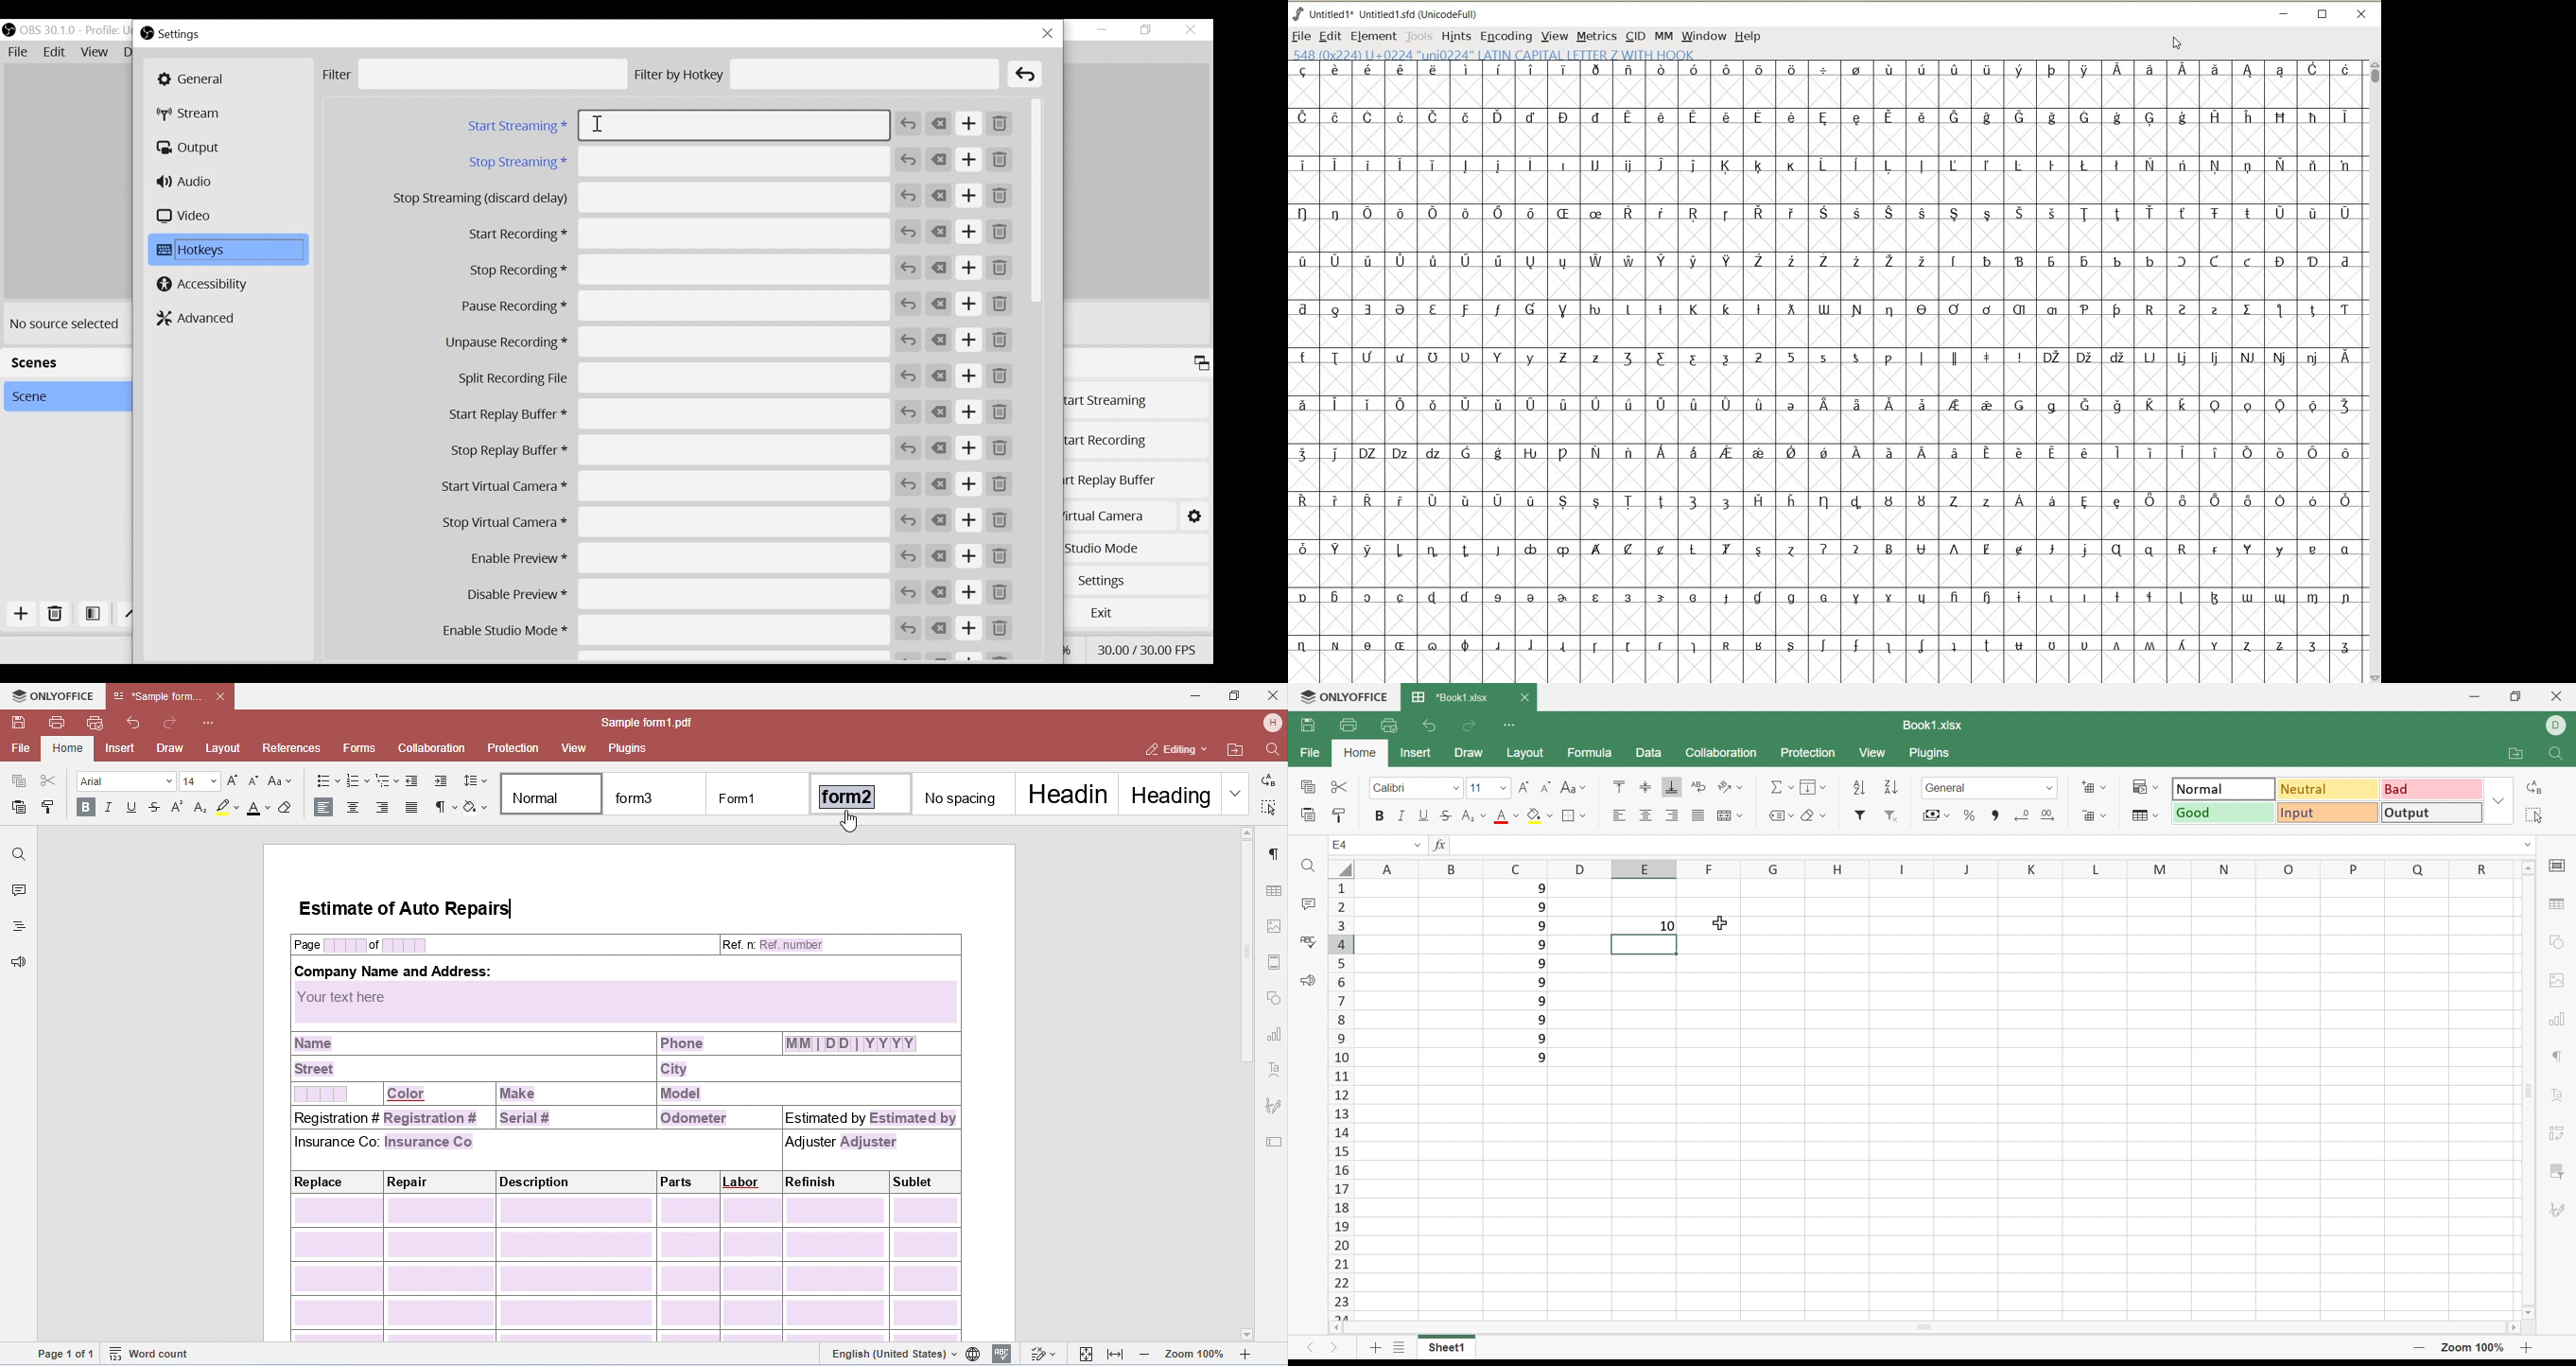  I want to click on E4, so click(1341, 847).